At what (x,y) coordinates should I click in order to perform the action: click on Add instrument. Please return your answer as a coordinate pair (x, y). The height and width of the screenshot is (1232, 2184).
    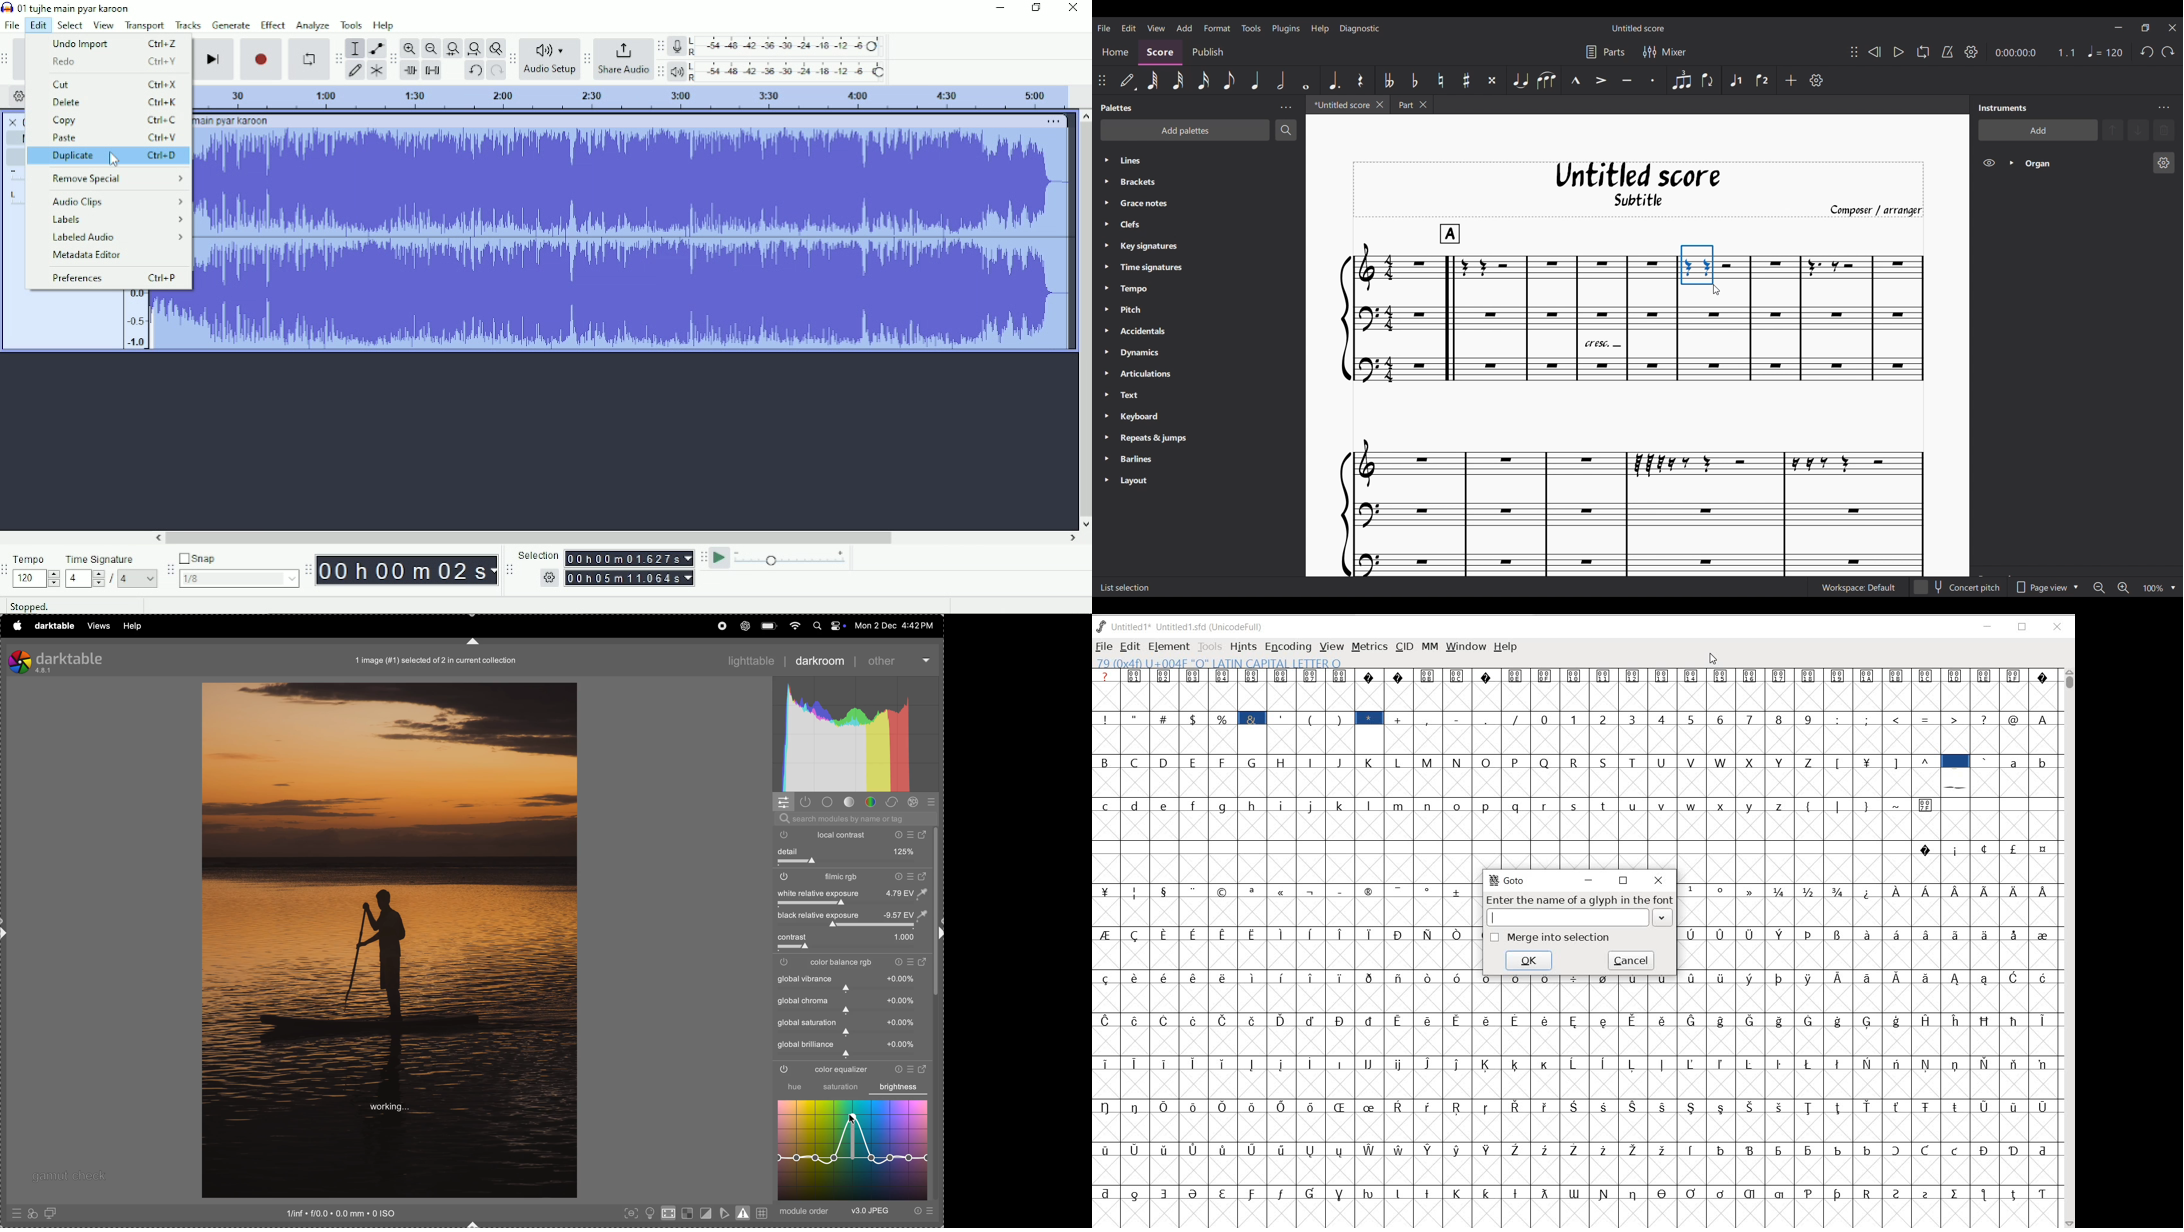
    Looking at the image, I should click on (2039, 130).